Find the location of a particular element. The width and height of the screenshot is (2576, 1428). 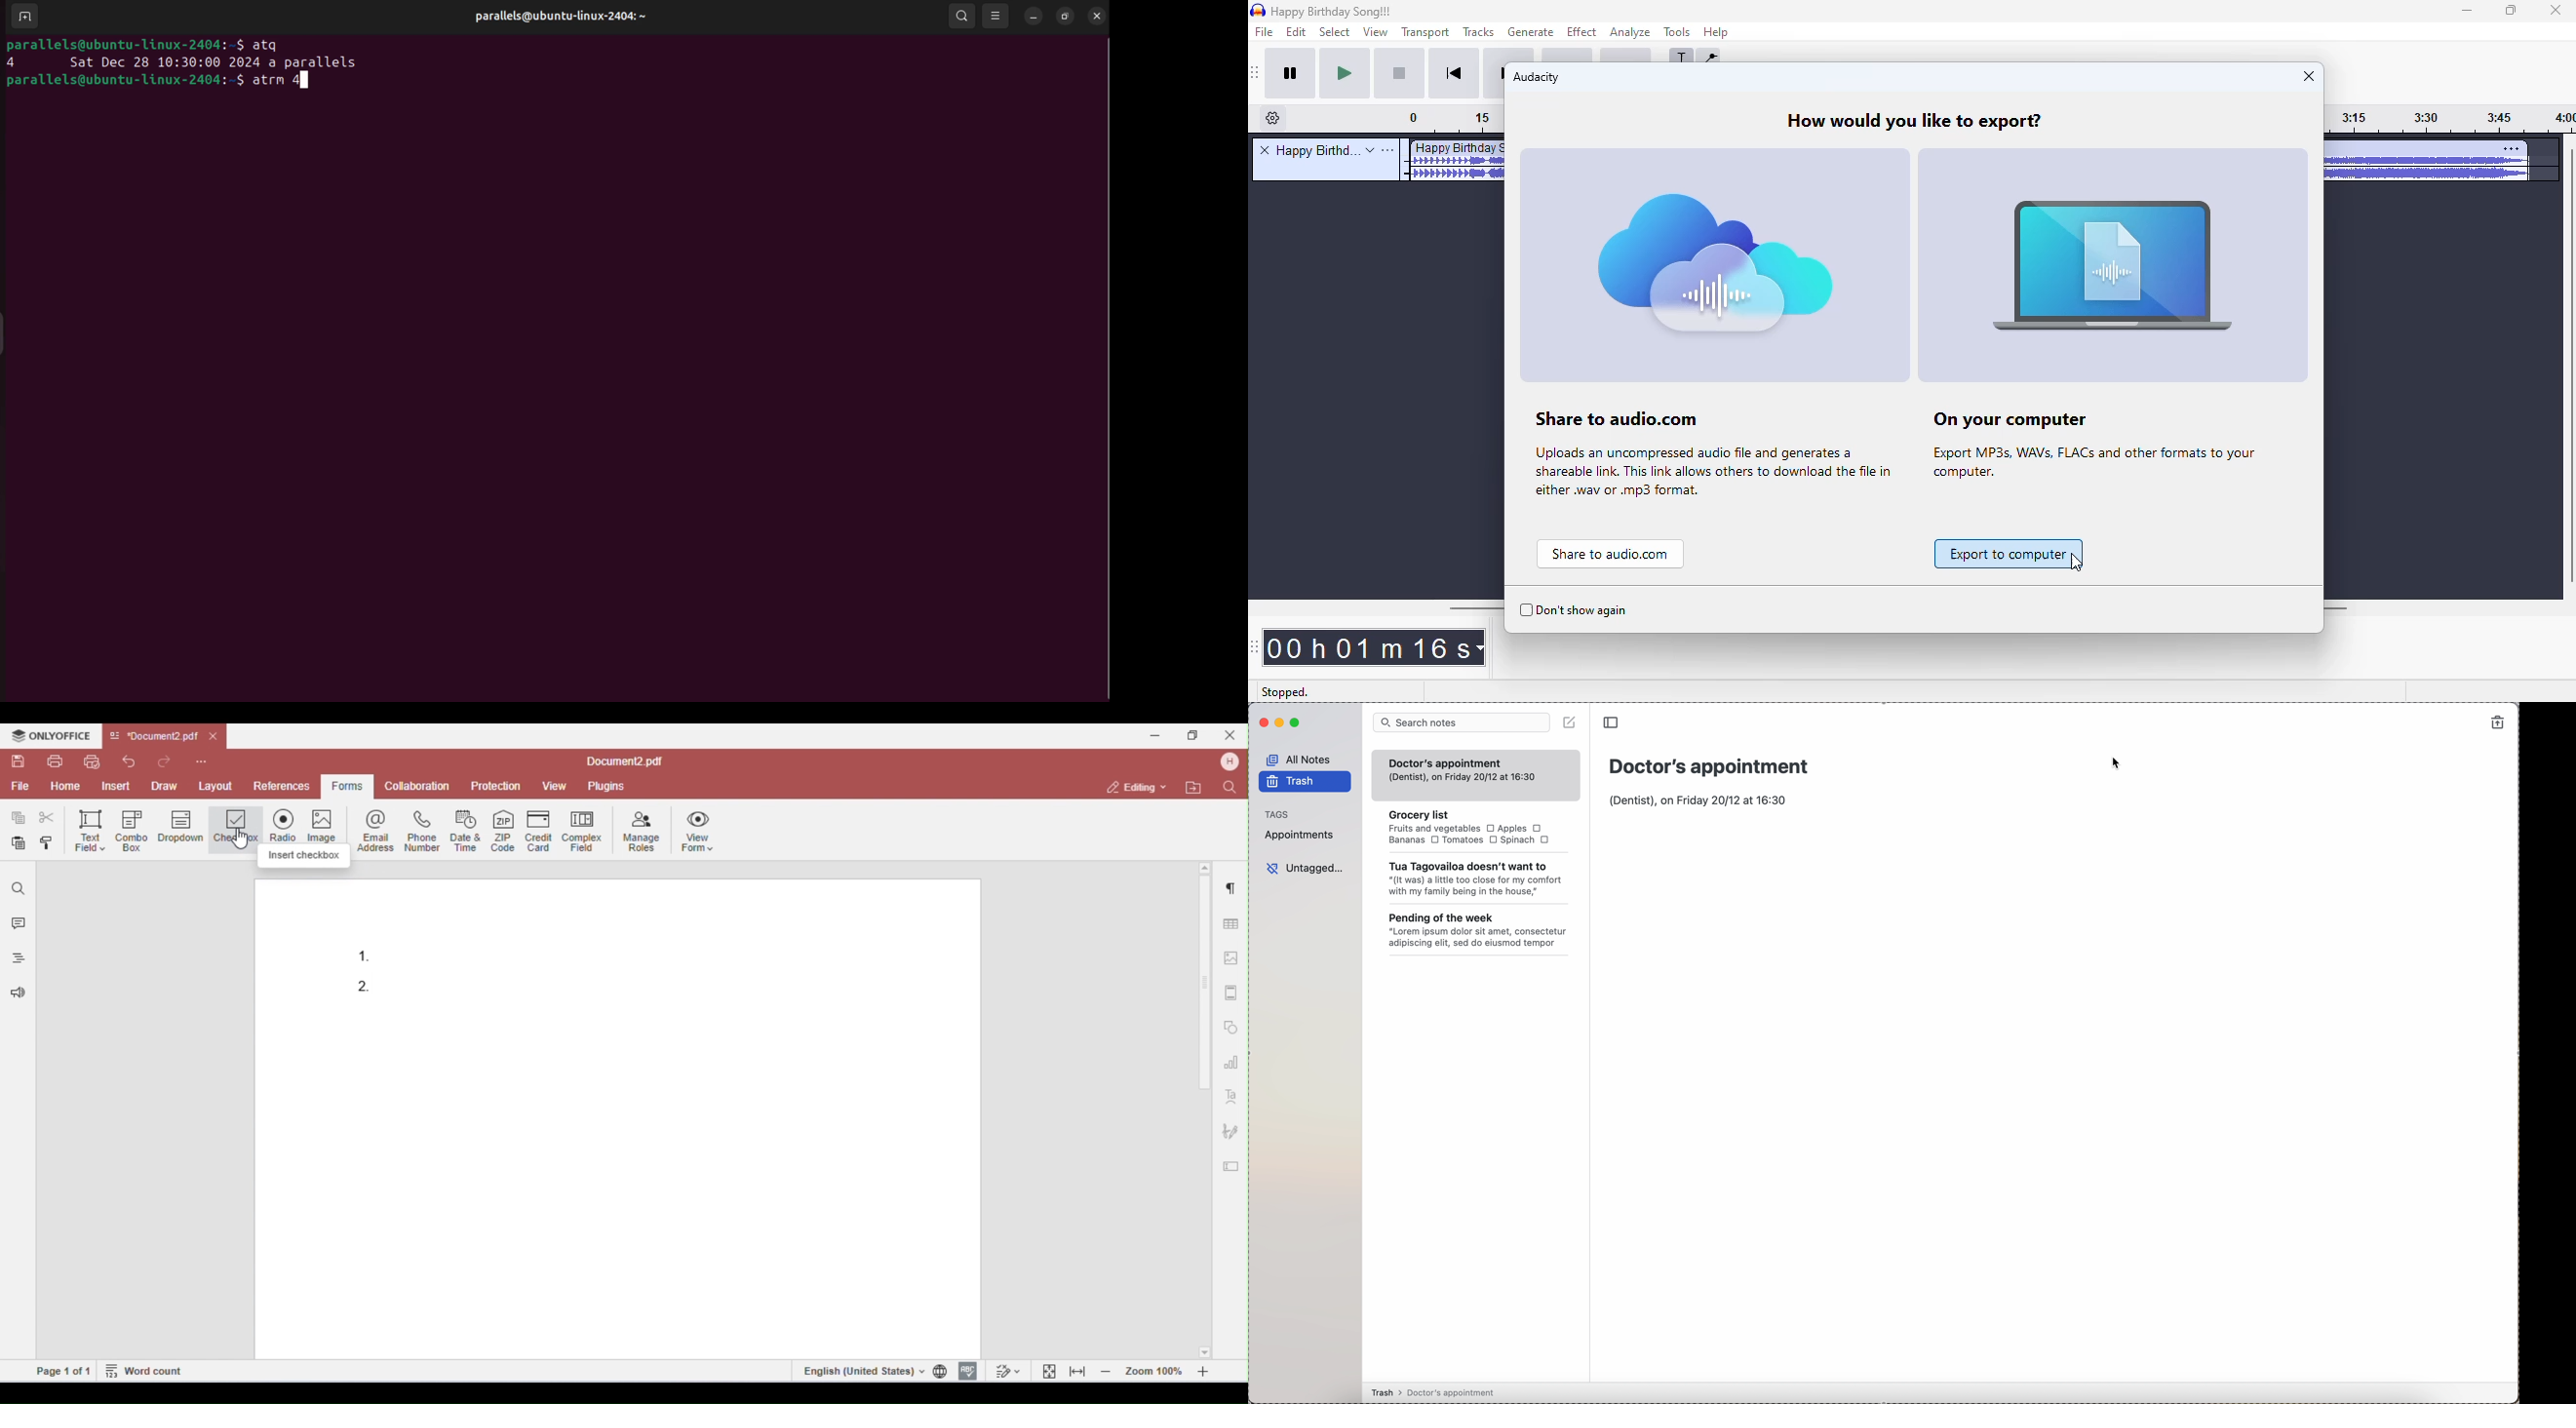

adipiscing elit, sed do eiusmod tempor is located at coordinates (1477, 943).